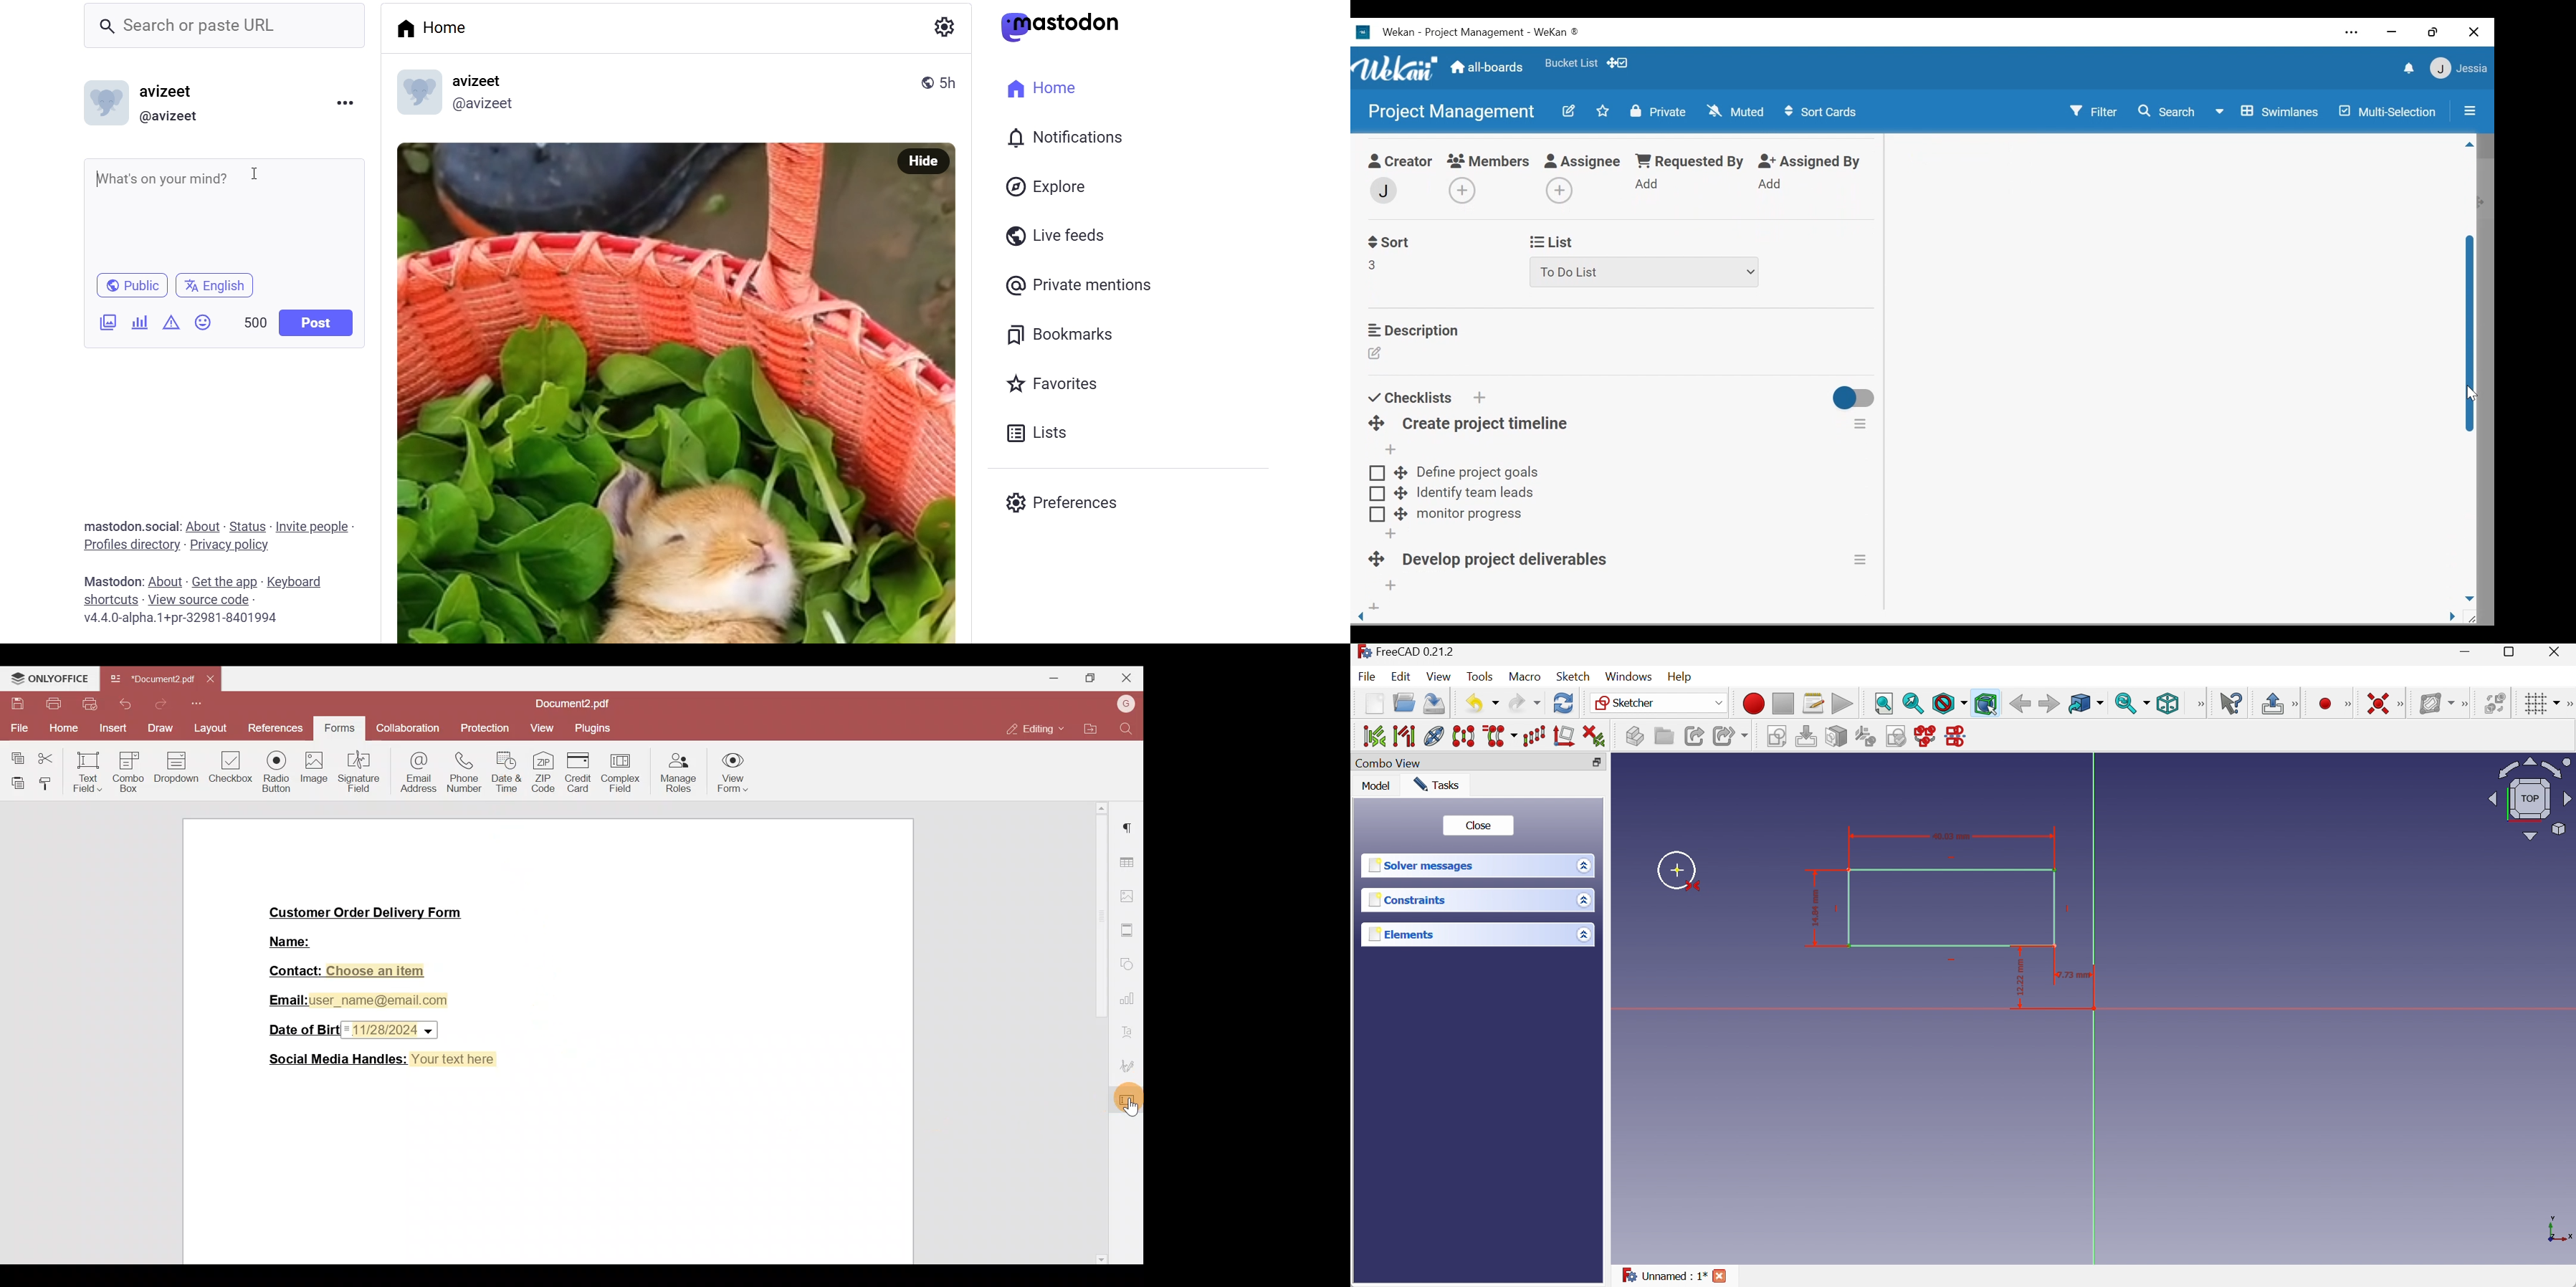 This screenshot has width=2576, height=1288. I want to click on Redo, so click(1525, 703).